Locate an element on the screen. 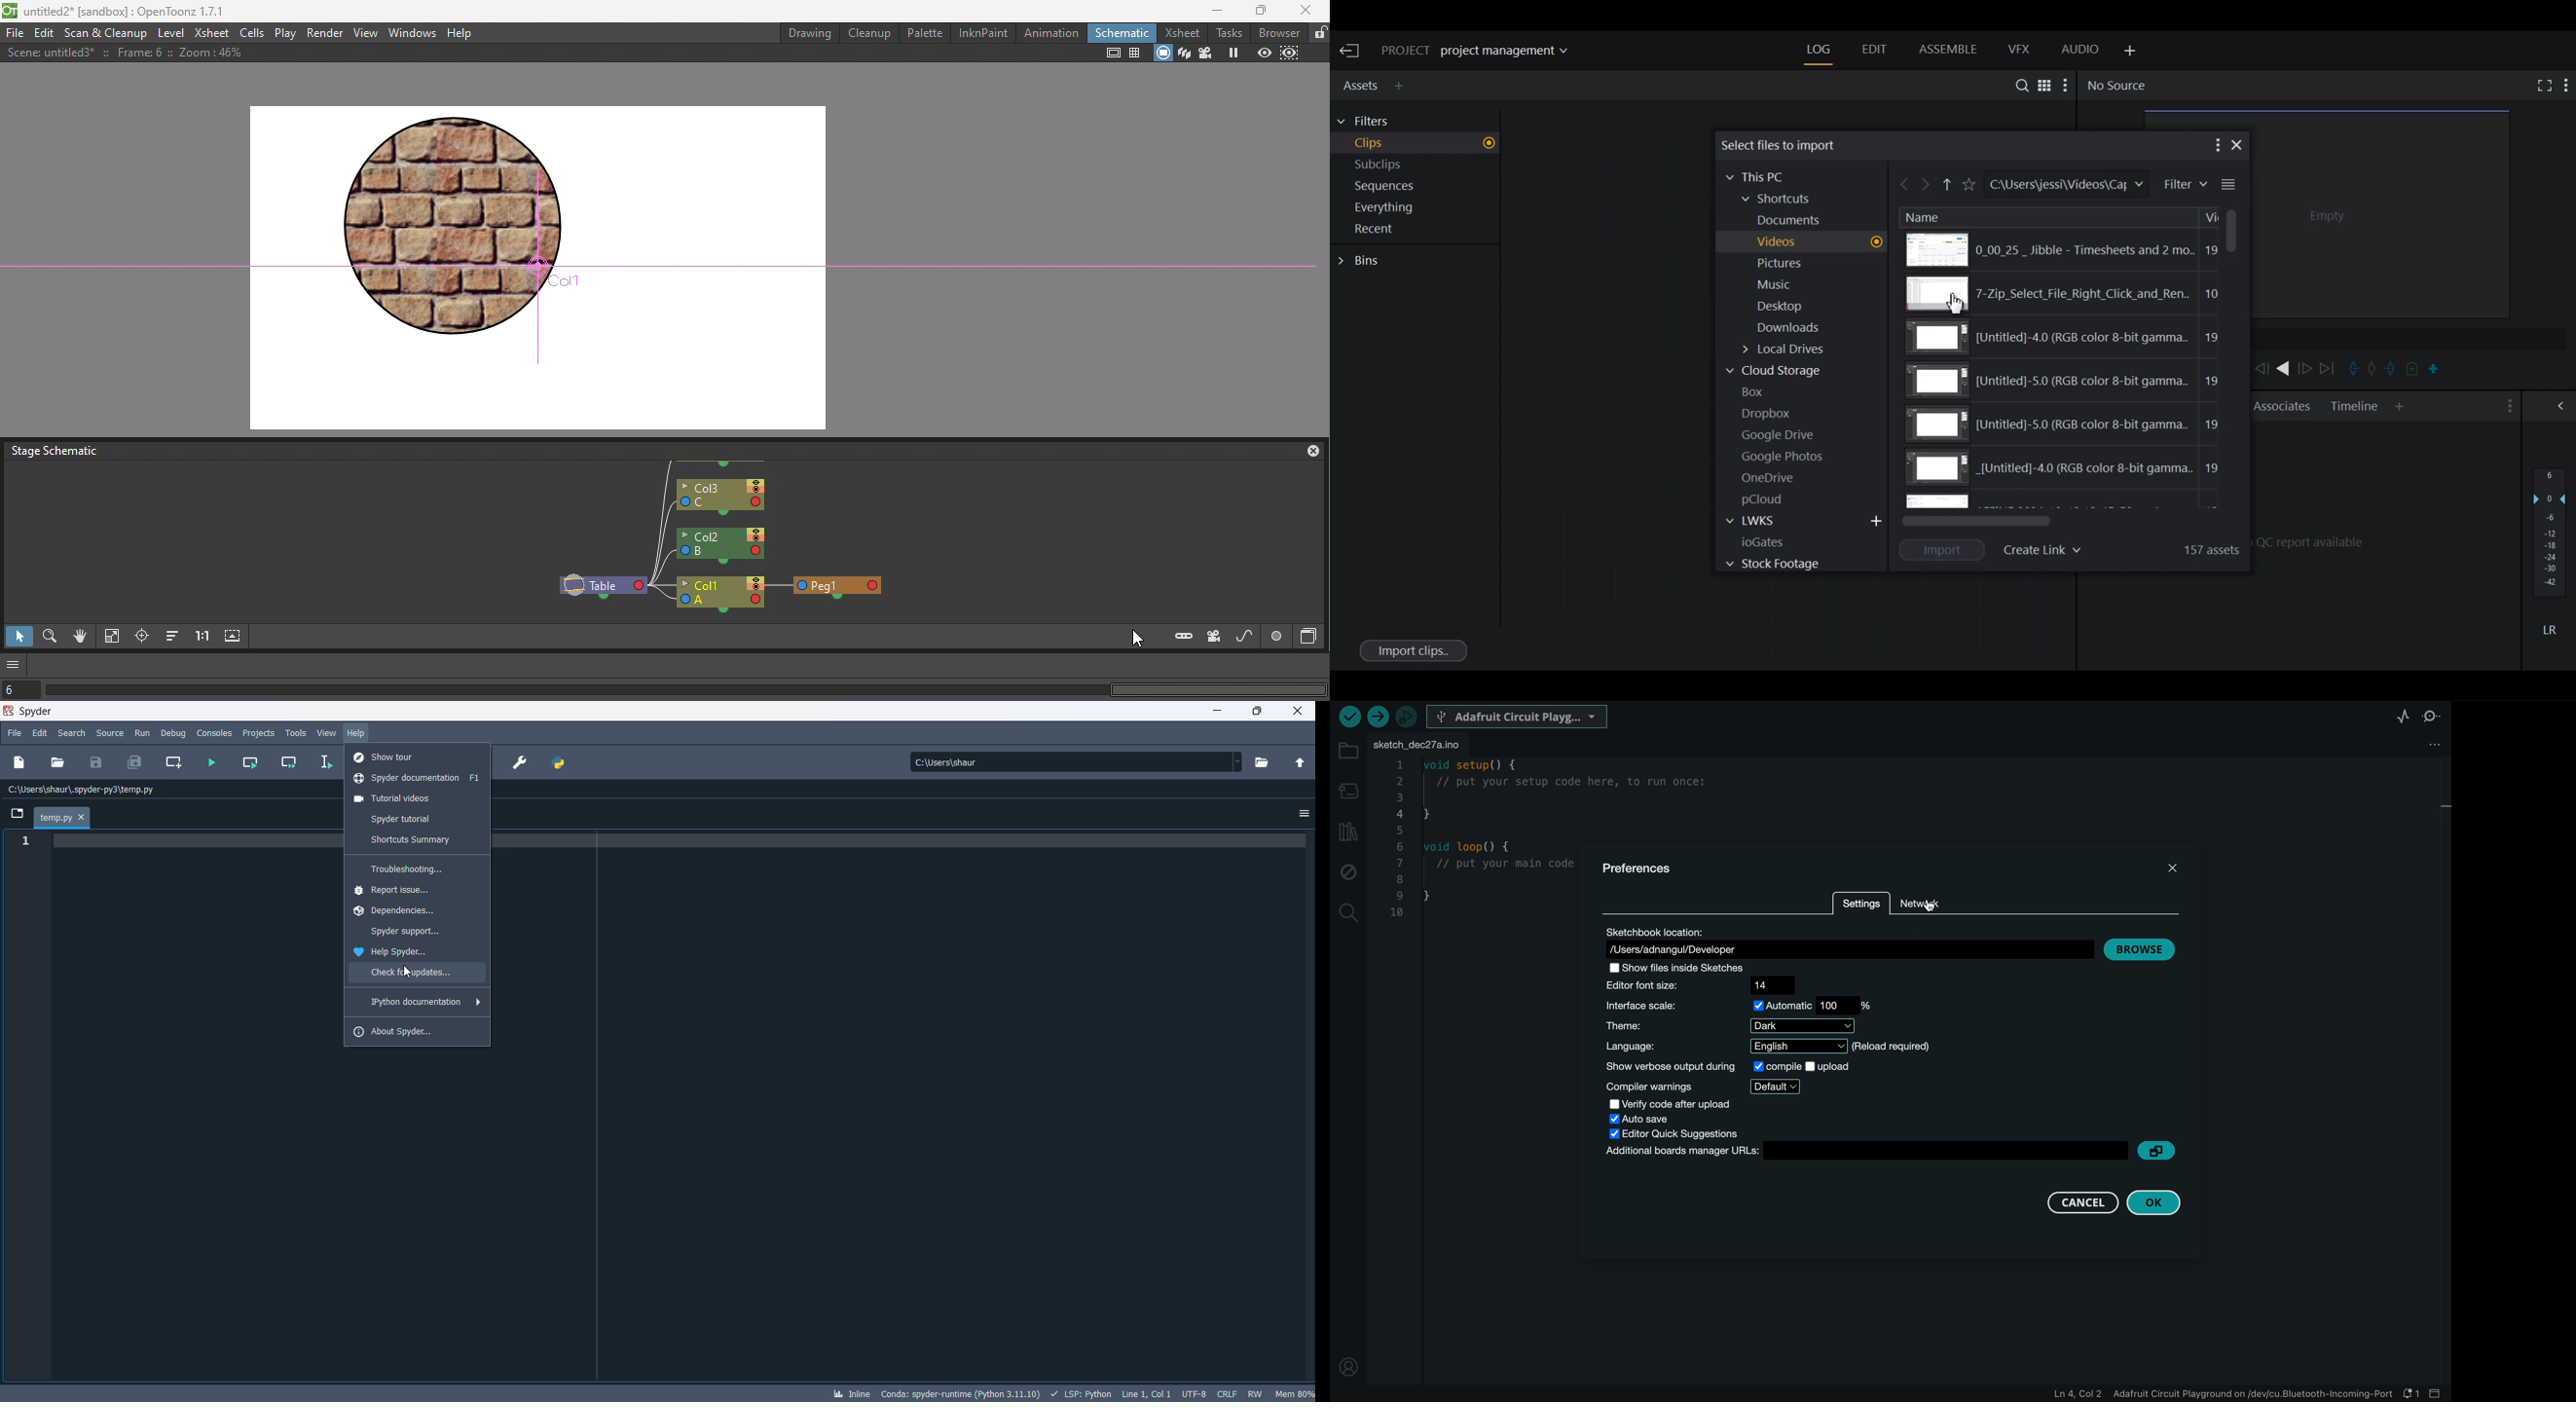  Add Panel is located at coordinates (2399, 407).